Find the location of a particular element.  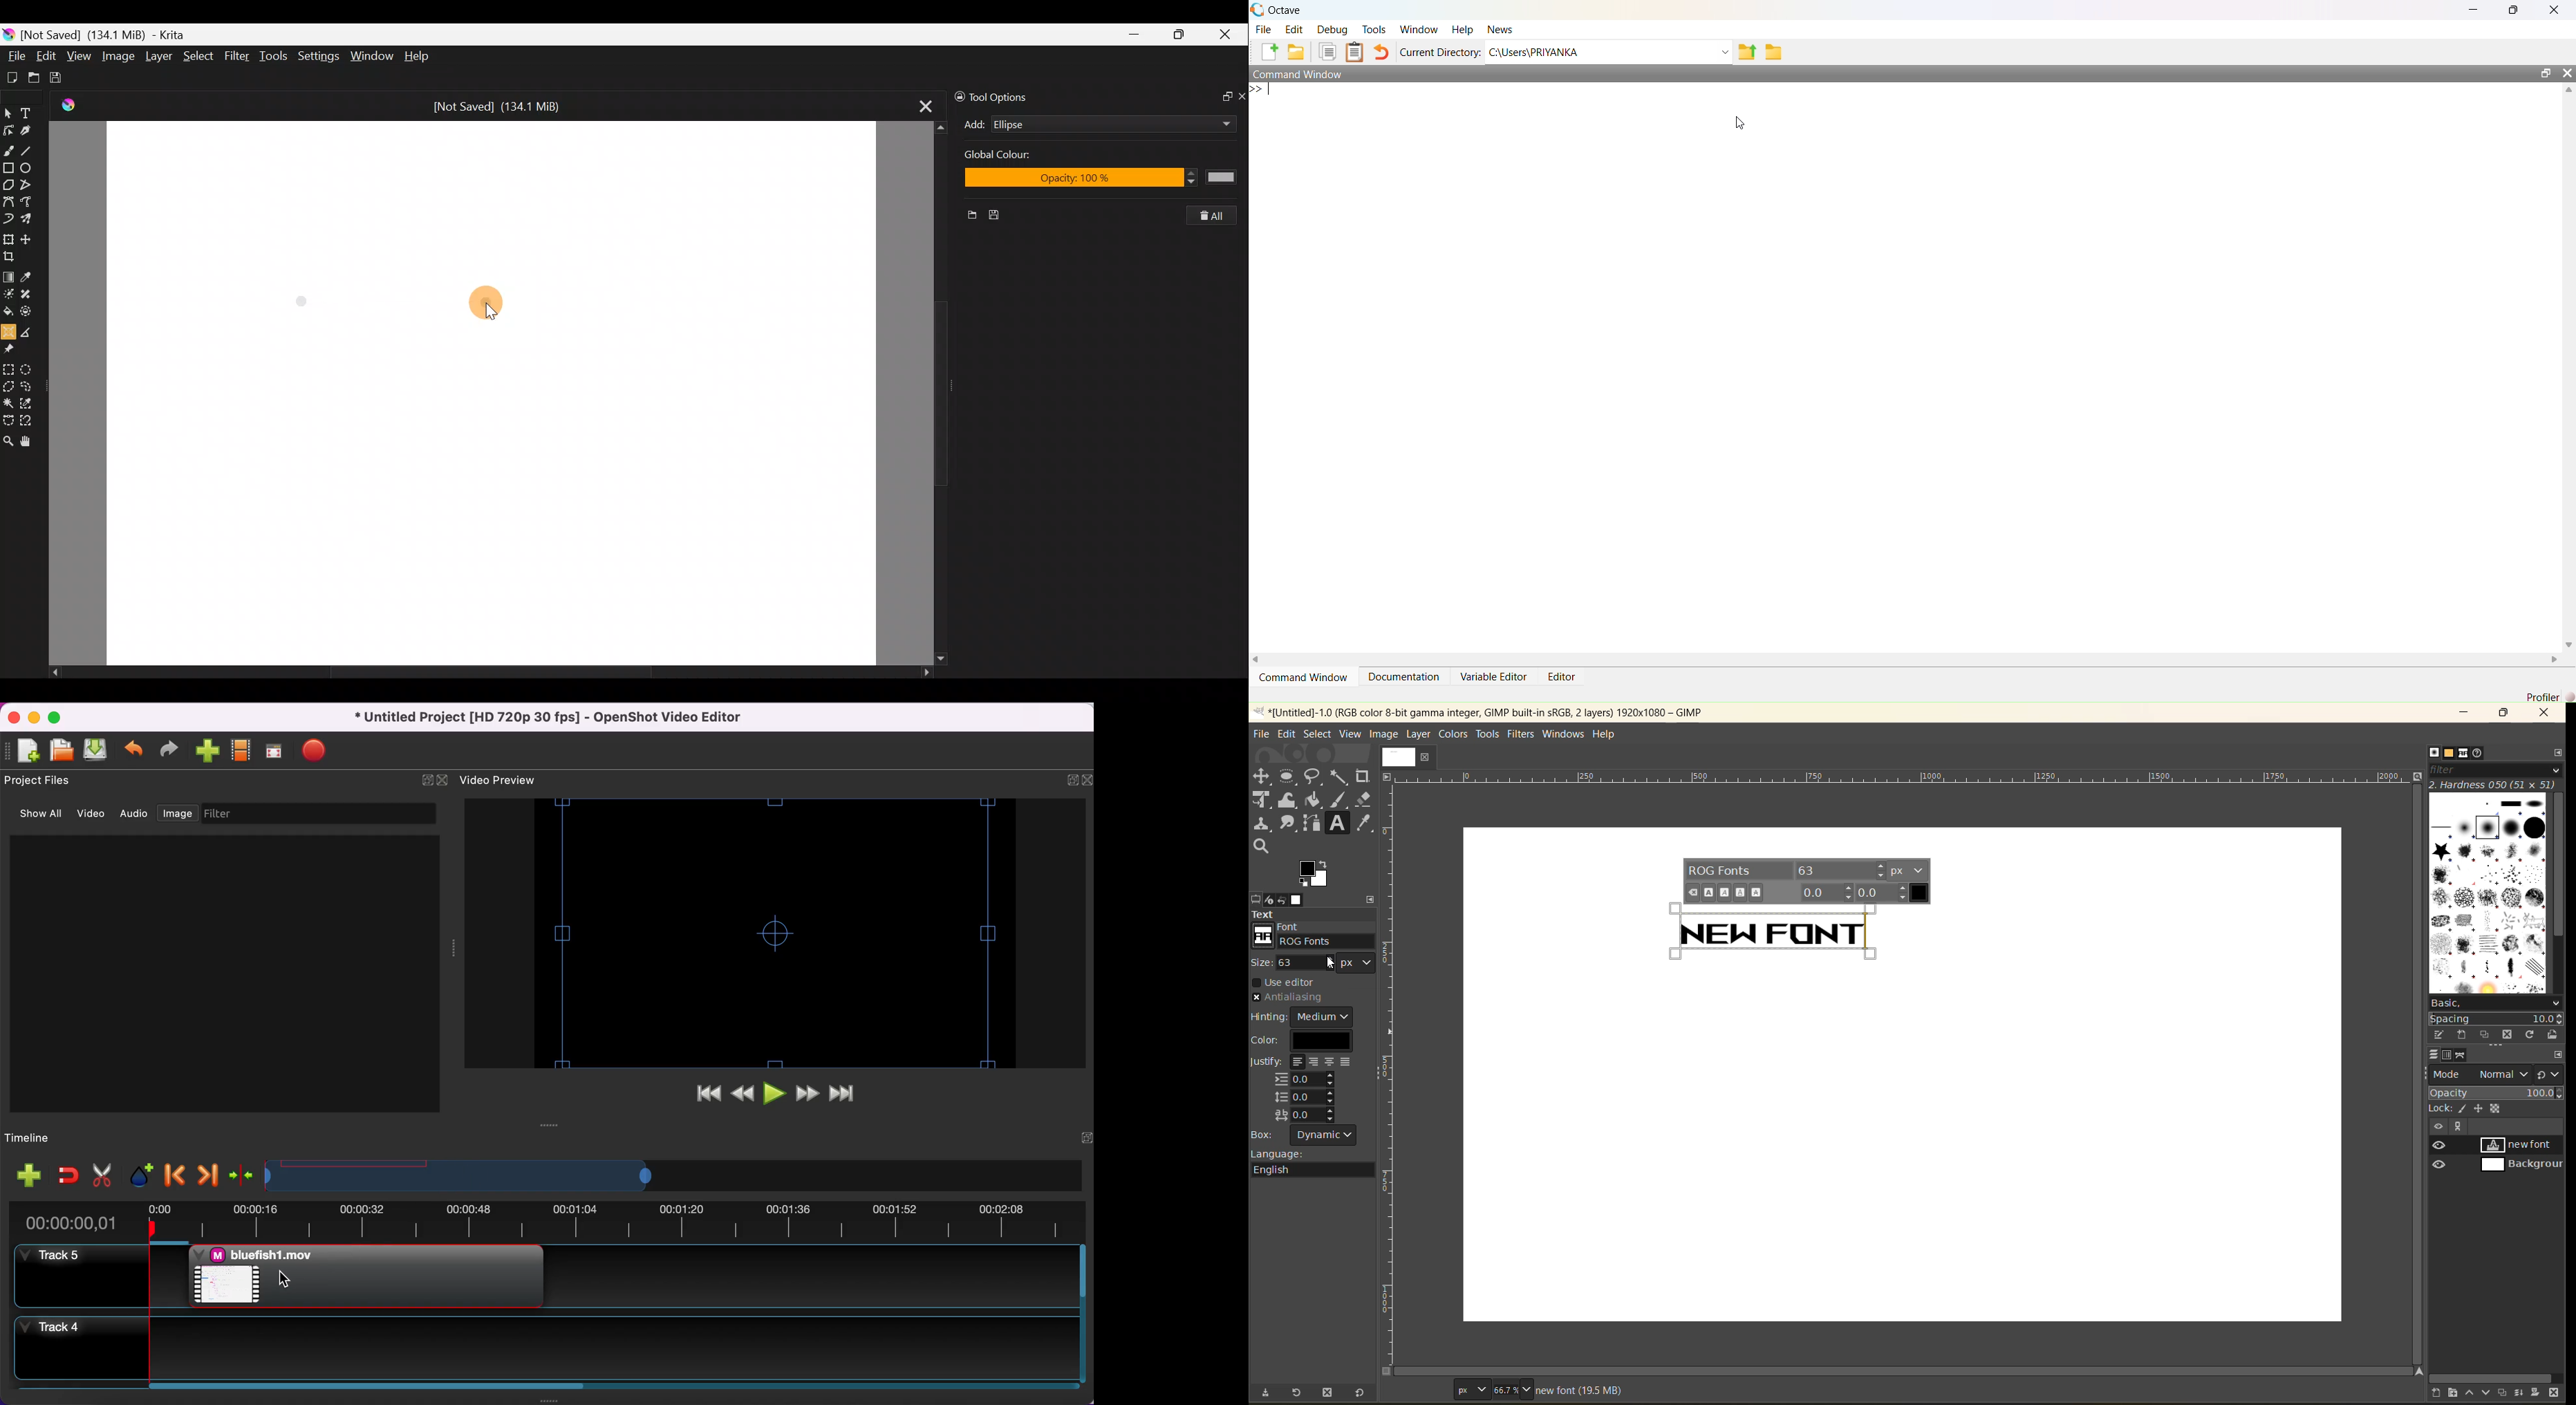

project files is located at coordinates (42, 780).